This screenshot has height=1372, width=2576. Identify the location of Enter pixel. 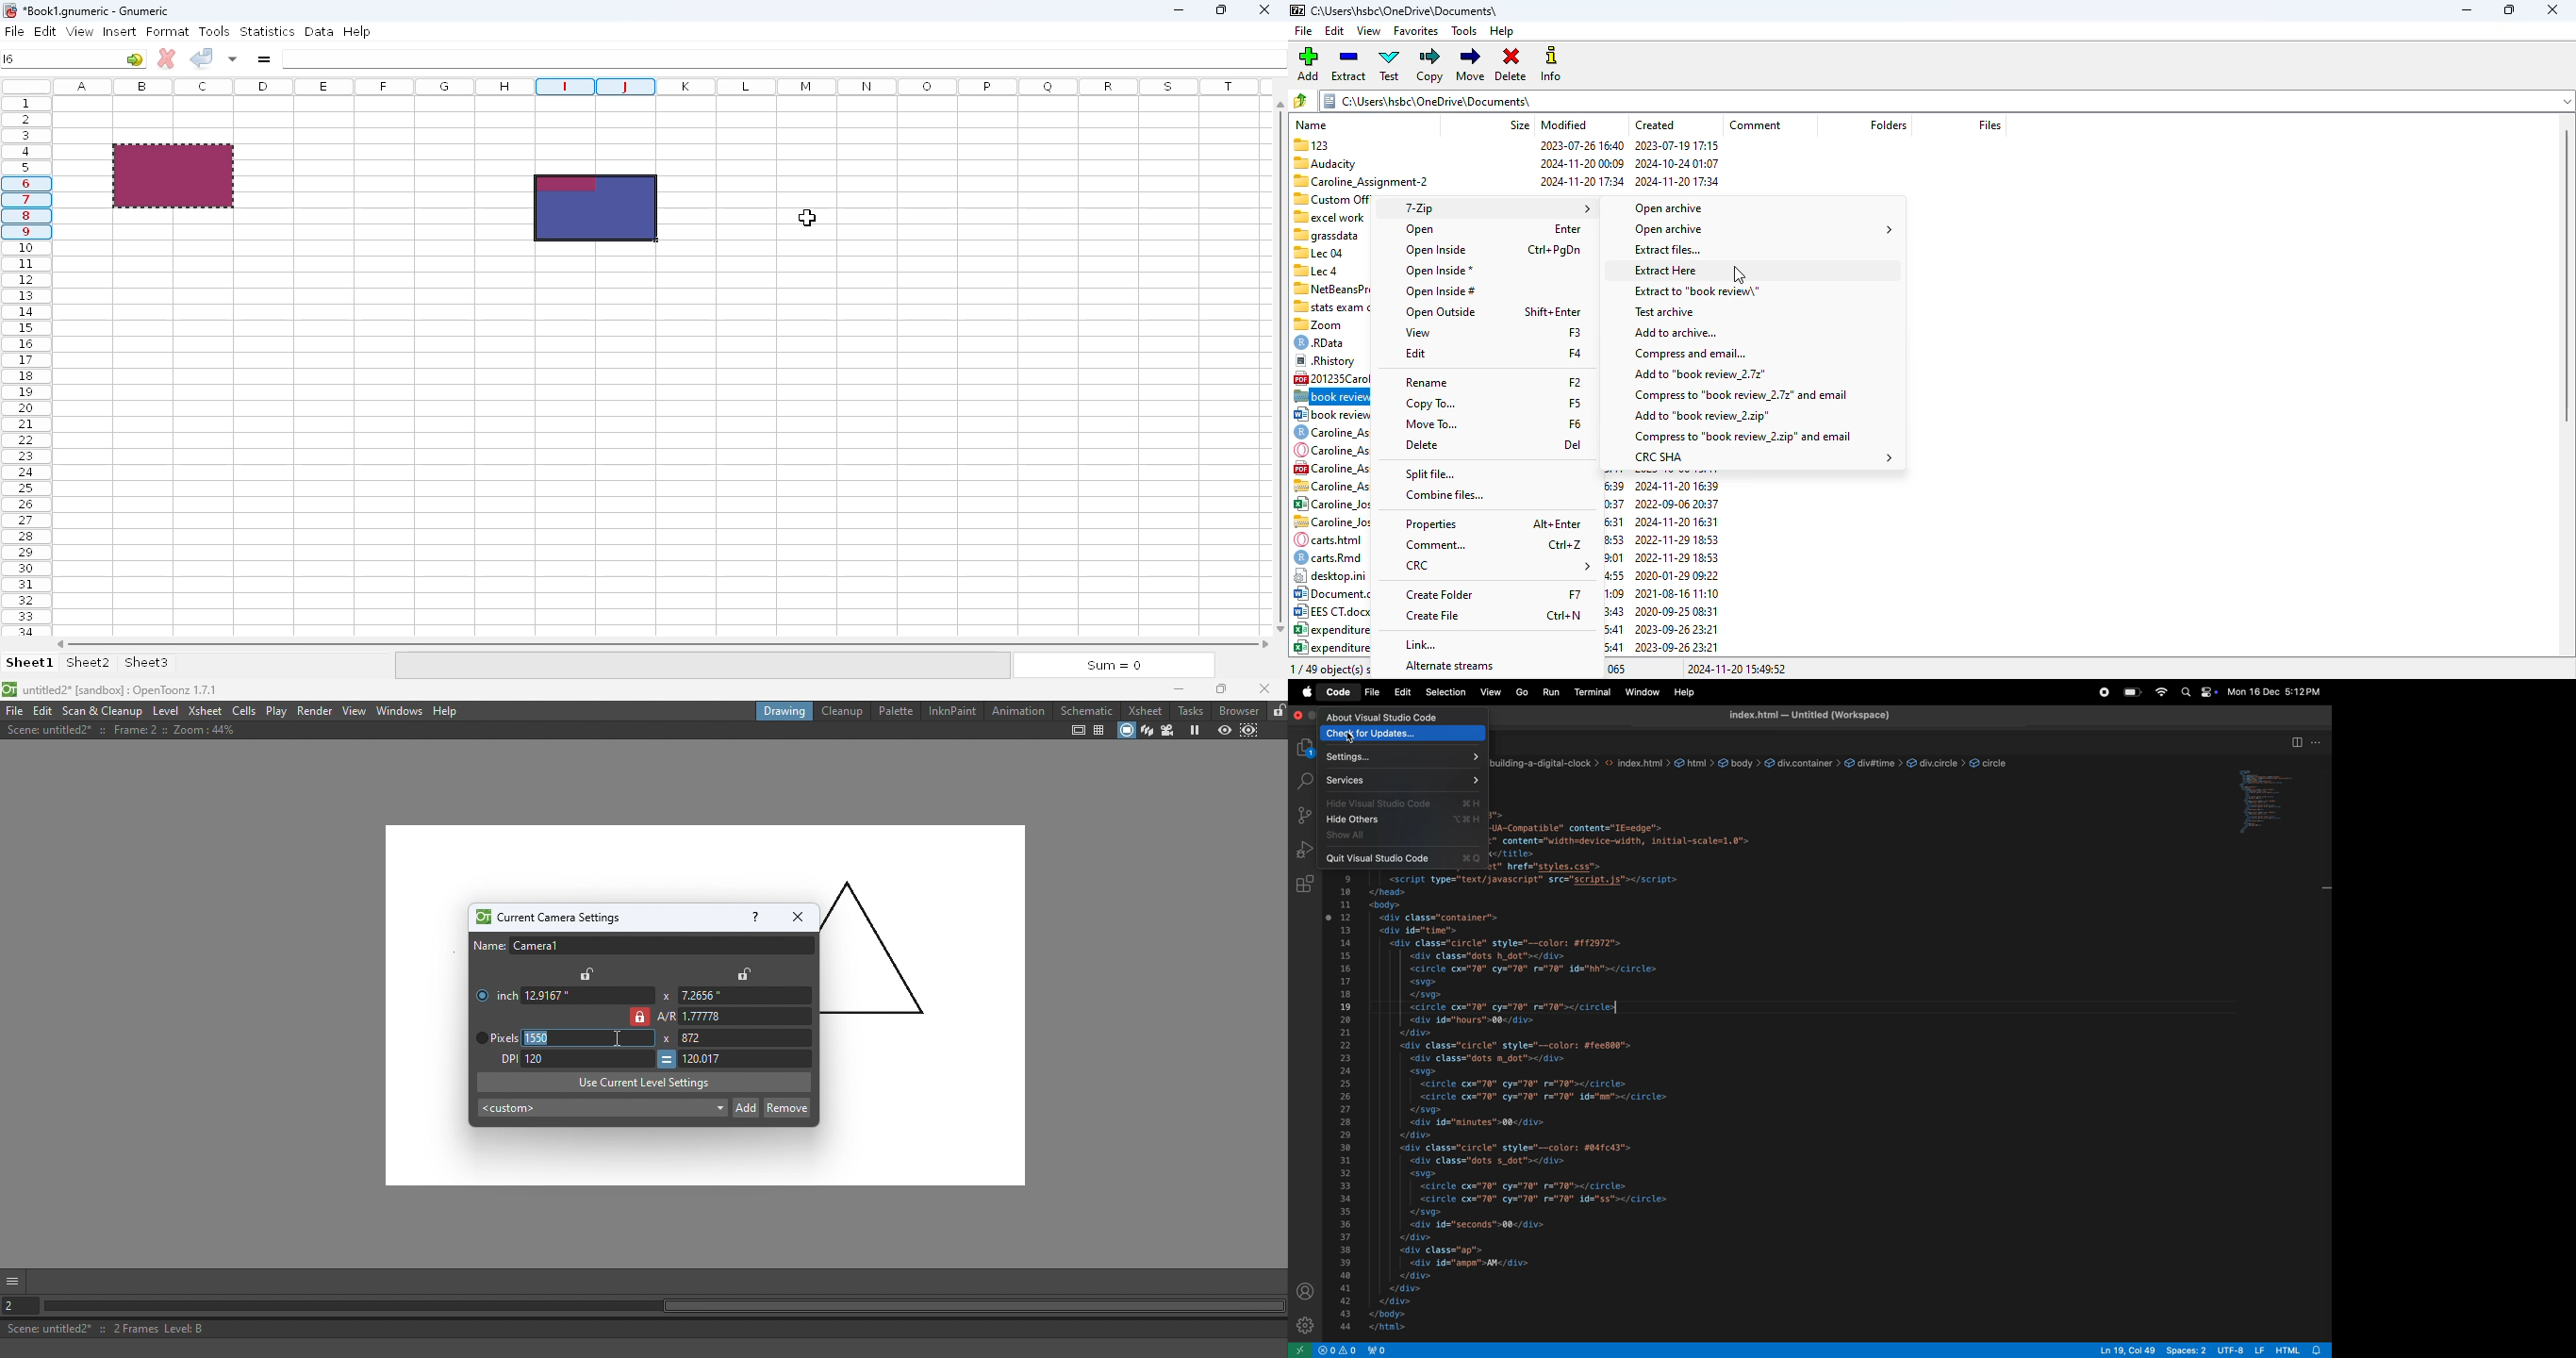
(587, 1057).